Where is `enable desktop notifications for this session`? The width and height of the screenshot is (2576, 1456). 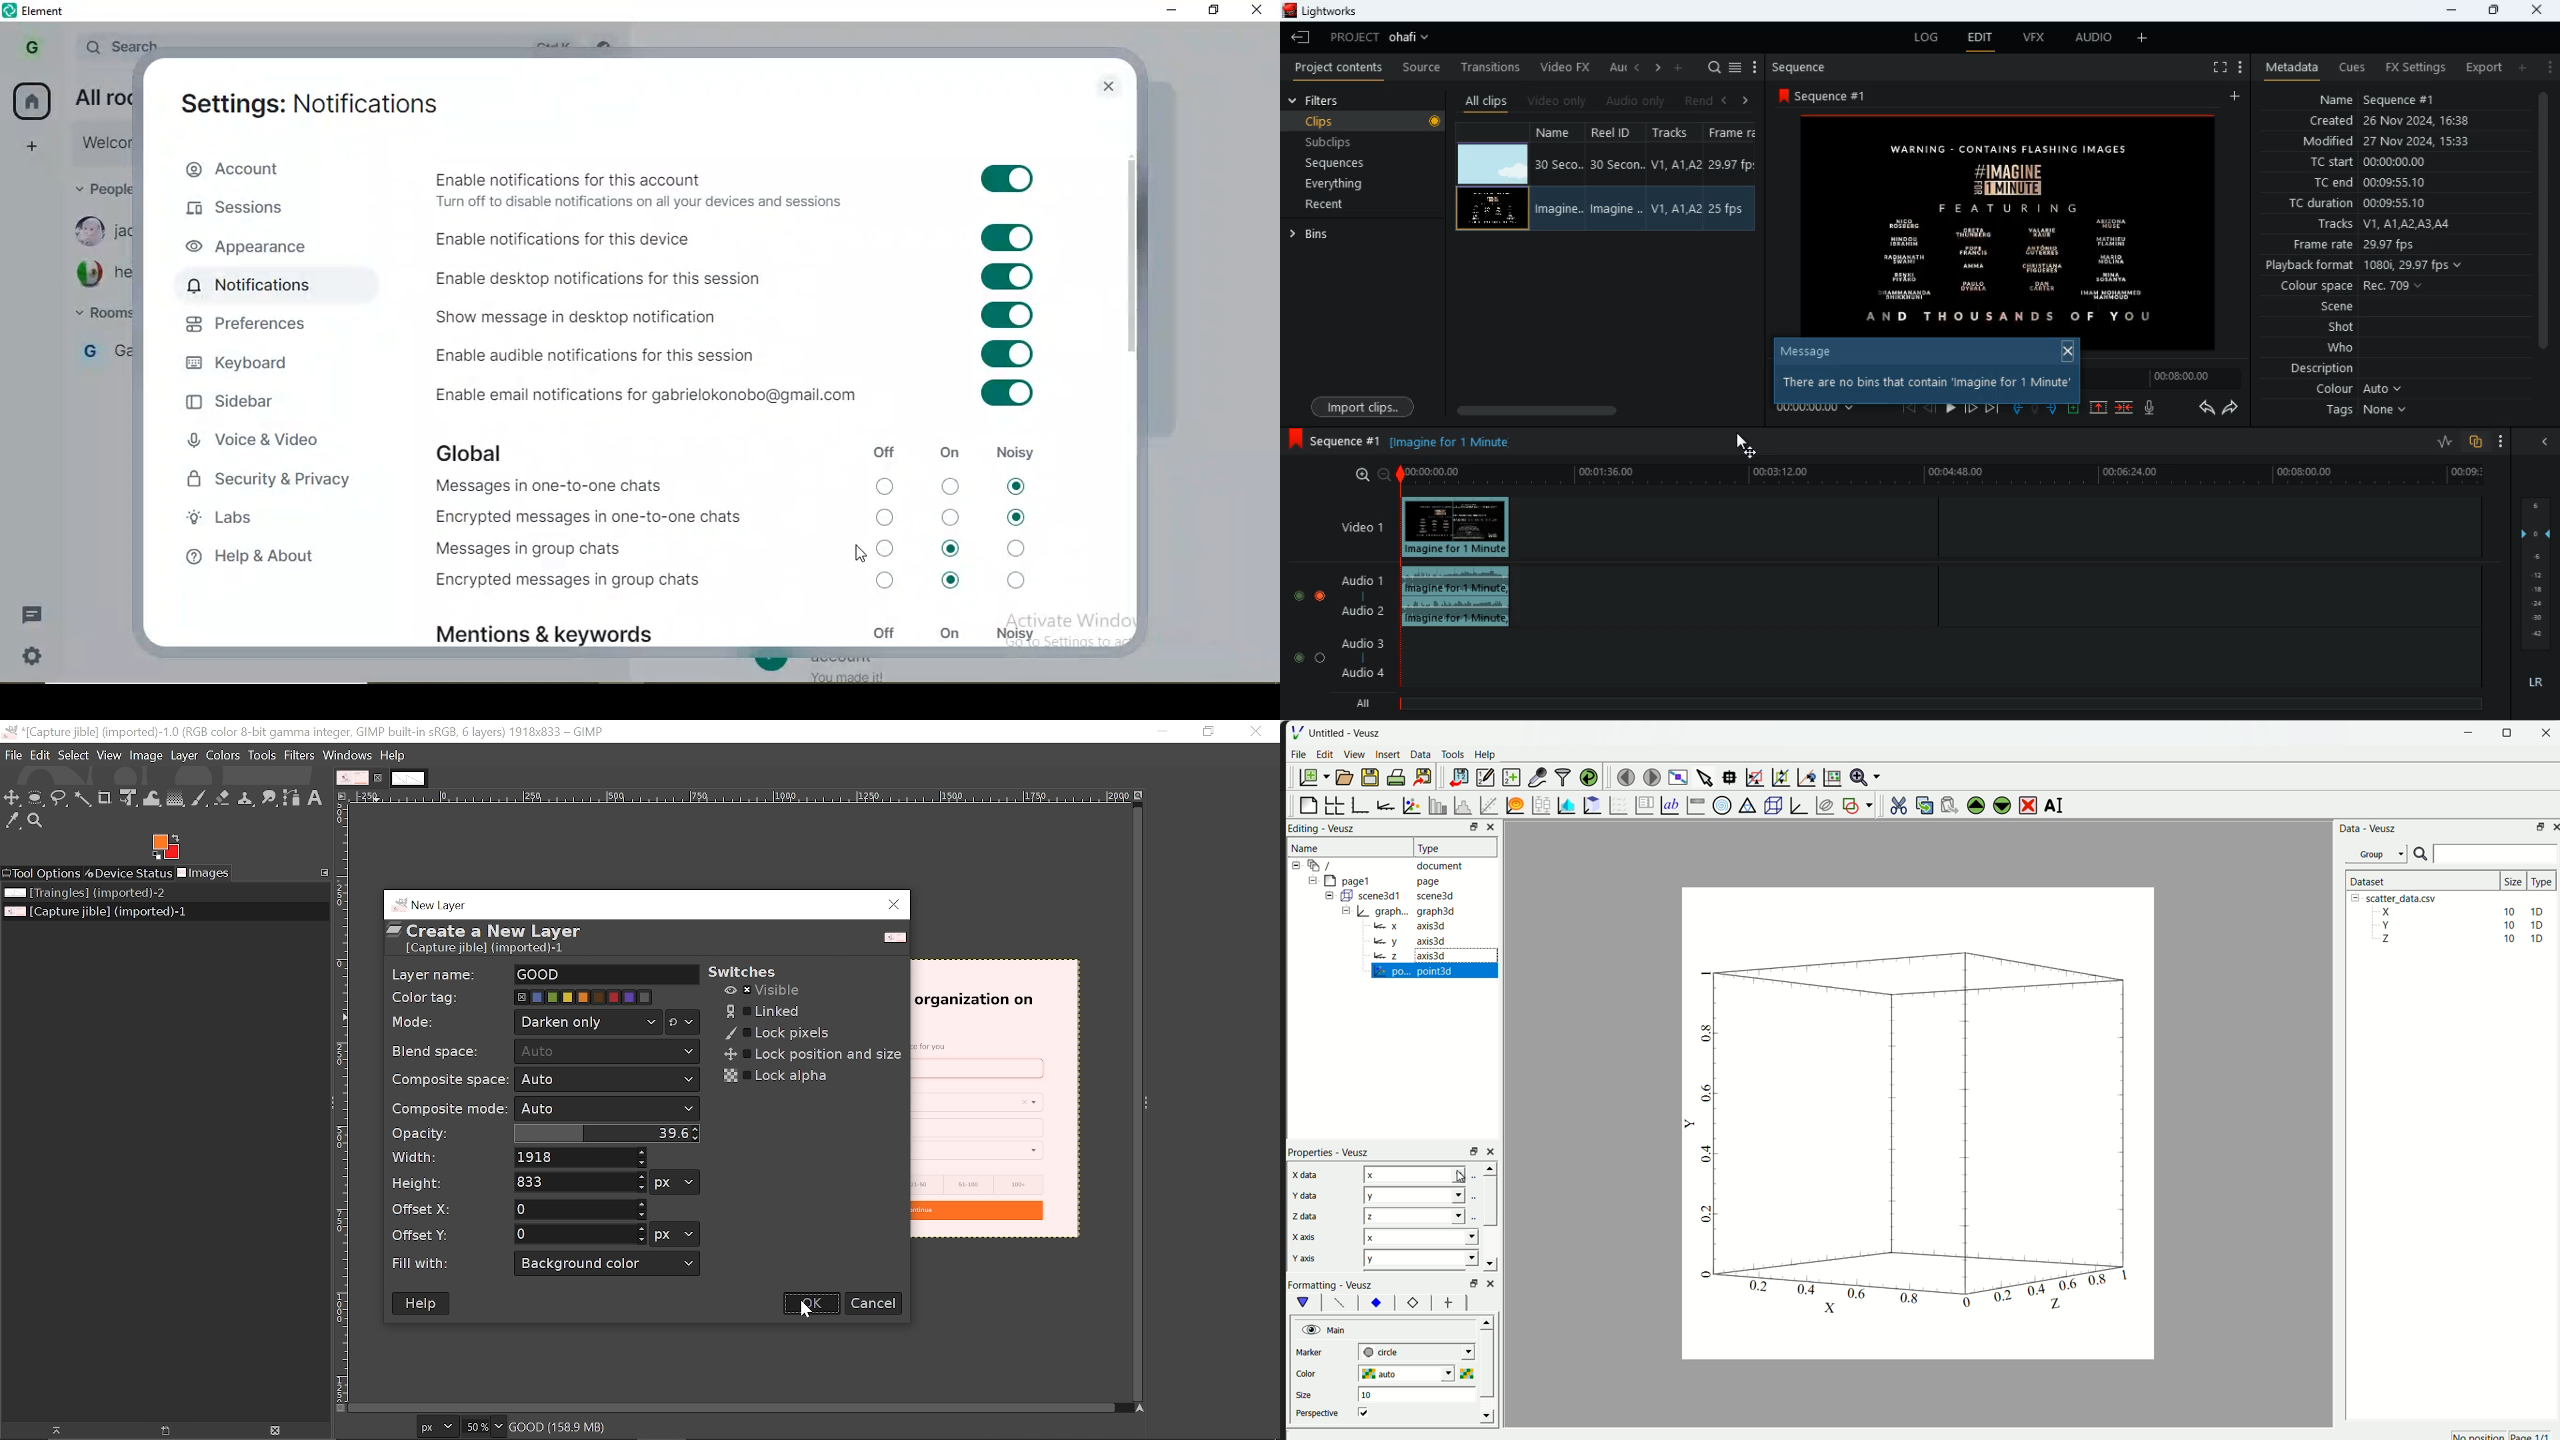
enable desktop notifications for this session is located at coordinates (682, 278).